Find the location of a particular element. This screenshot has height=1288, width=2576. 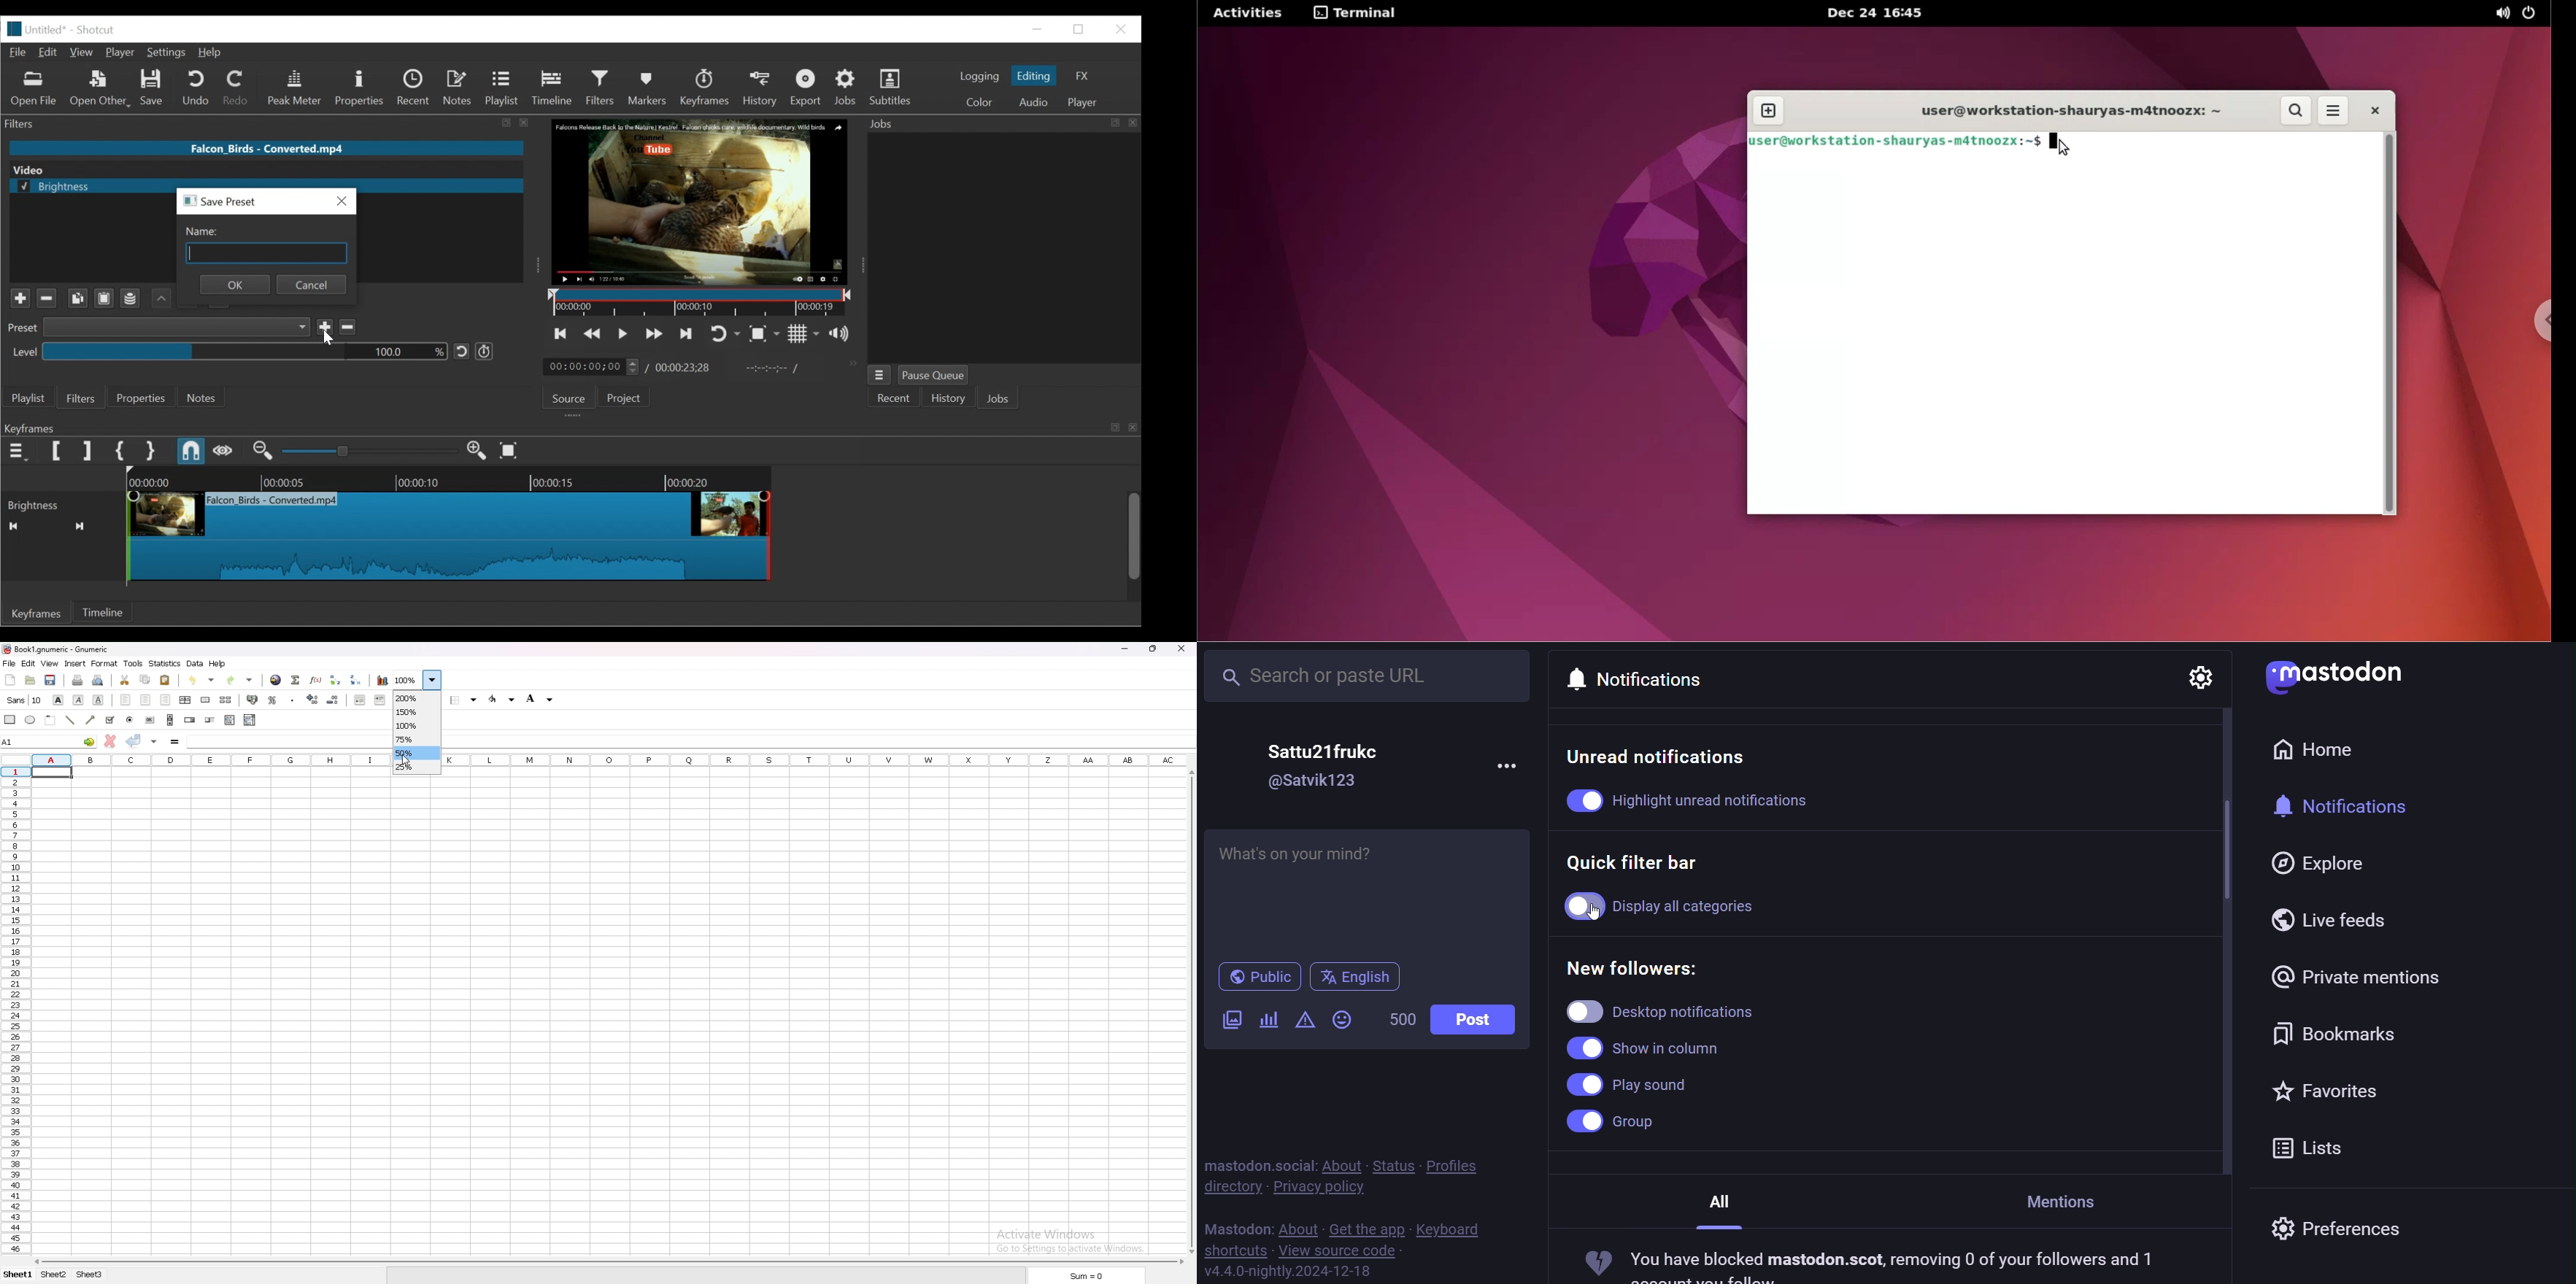

Plus is located at coordinates (16, 295).